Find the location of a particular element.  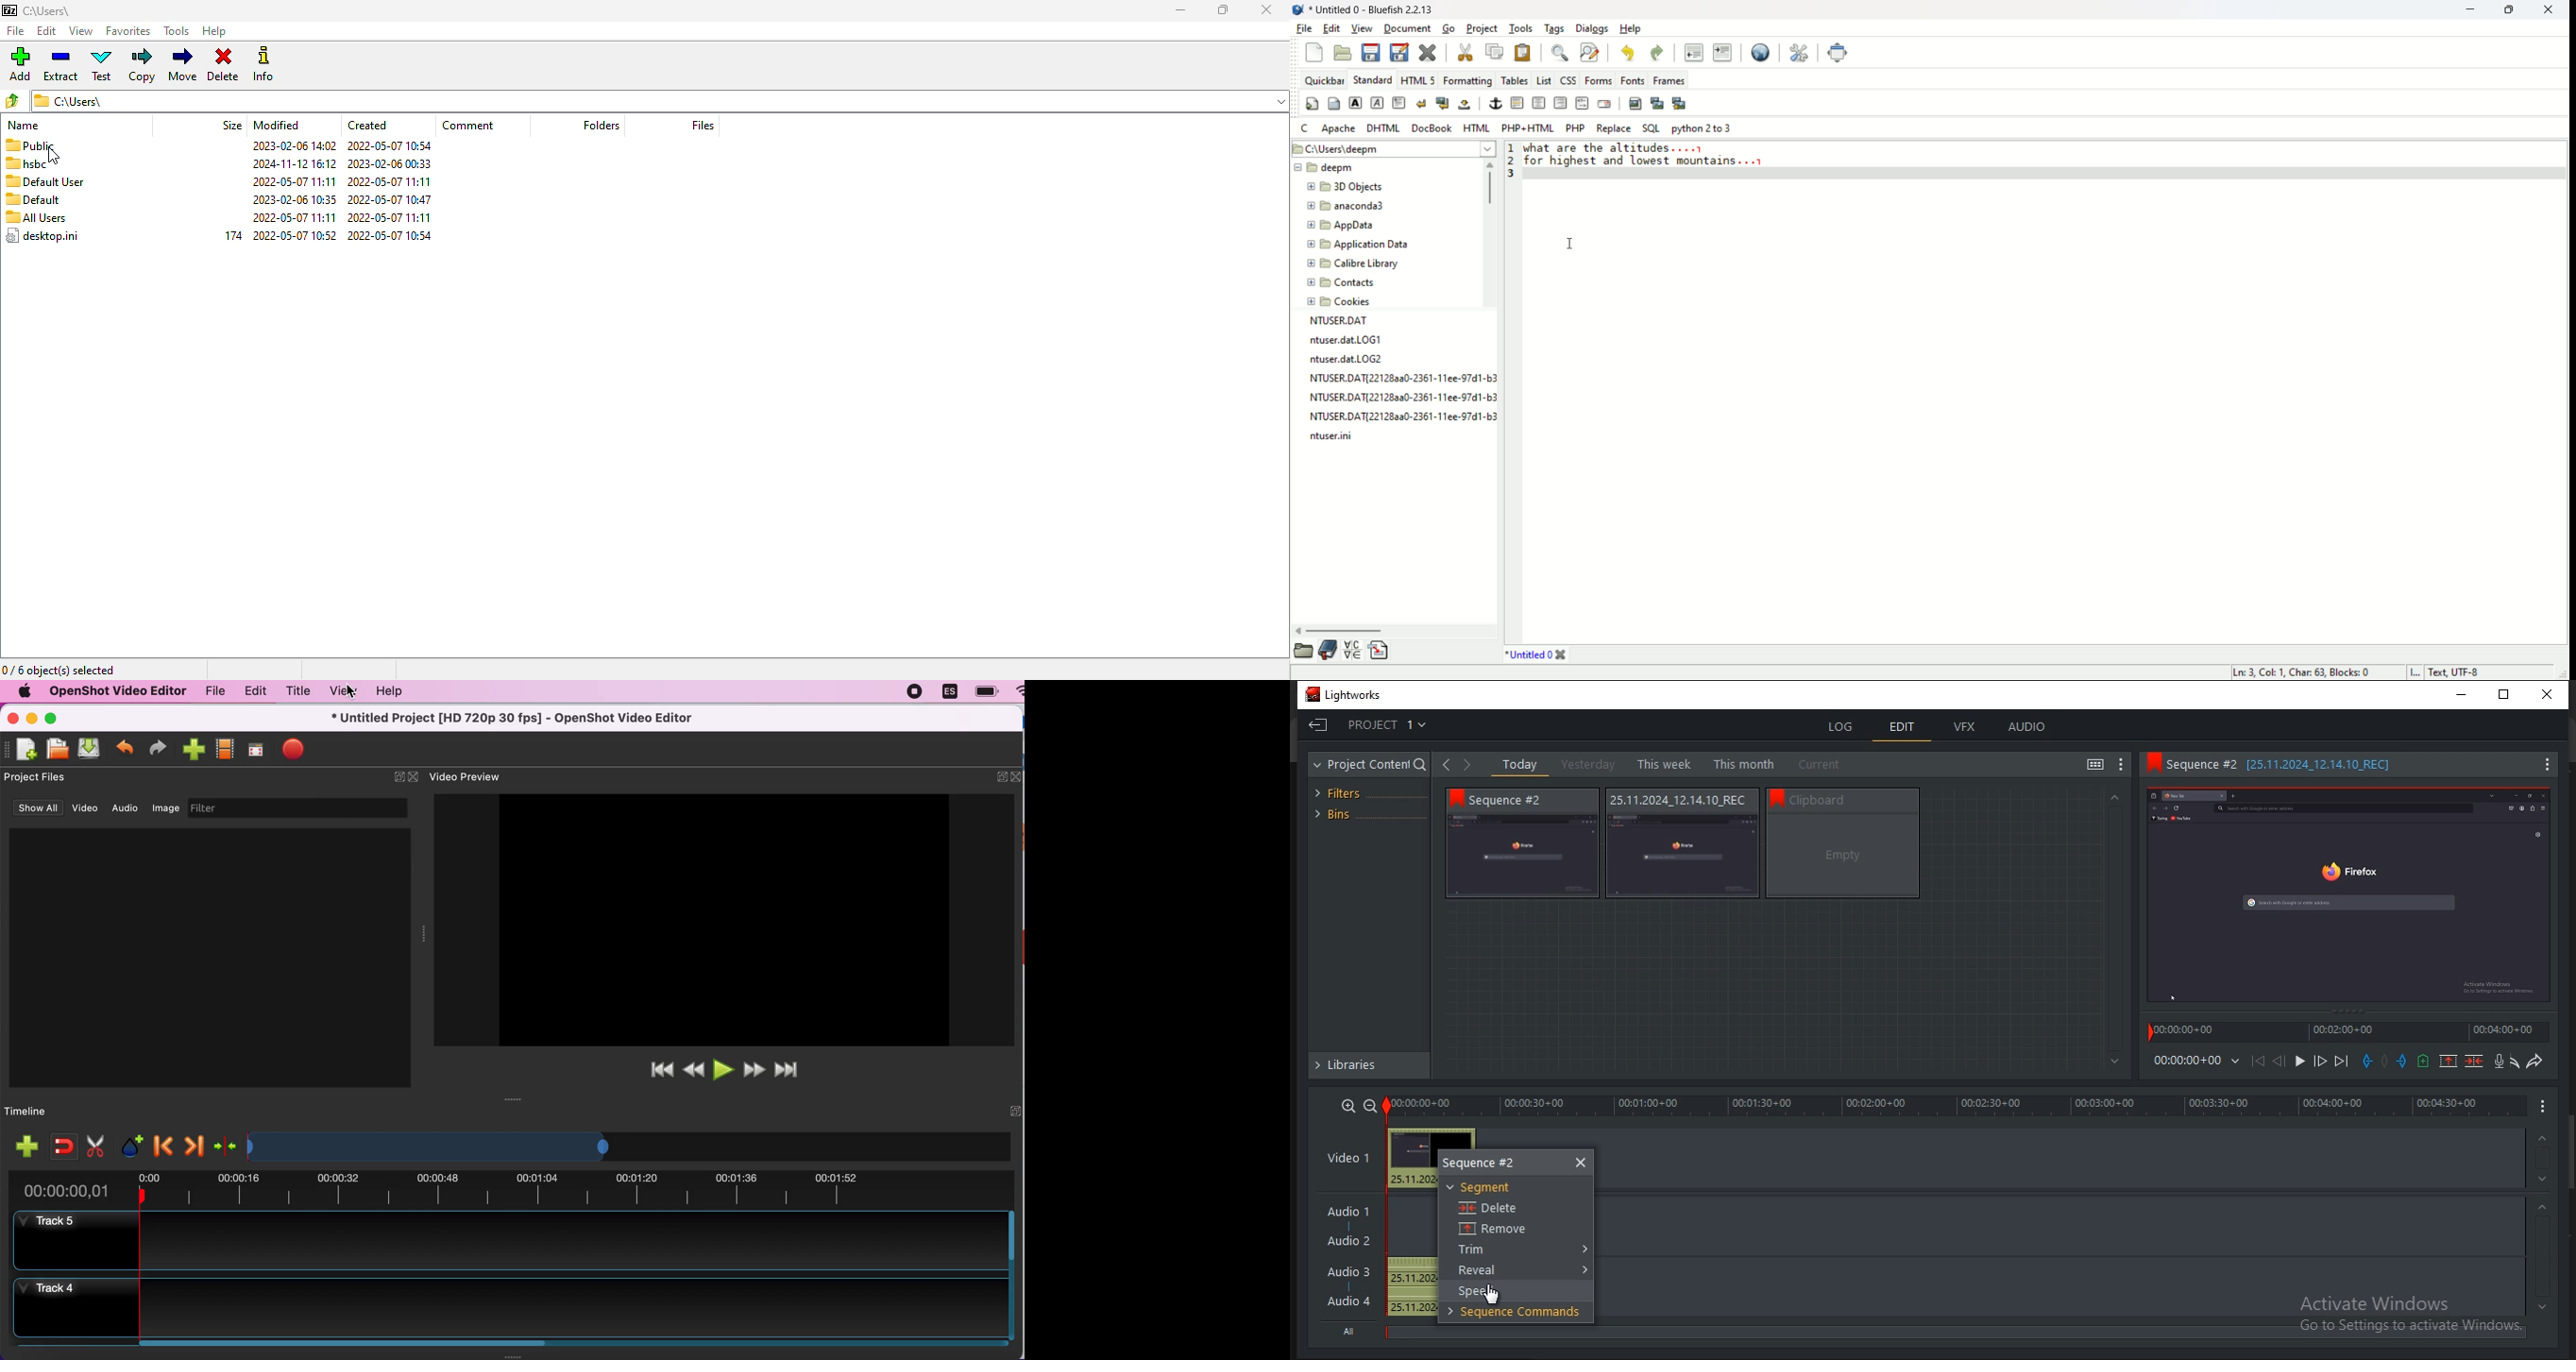

Audio 3 is located at coordinates (1347, 1272).